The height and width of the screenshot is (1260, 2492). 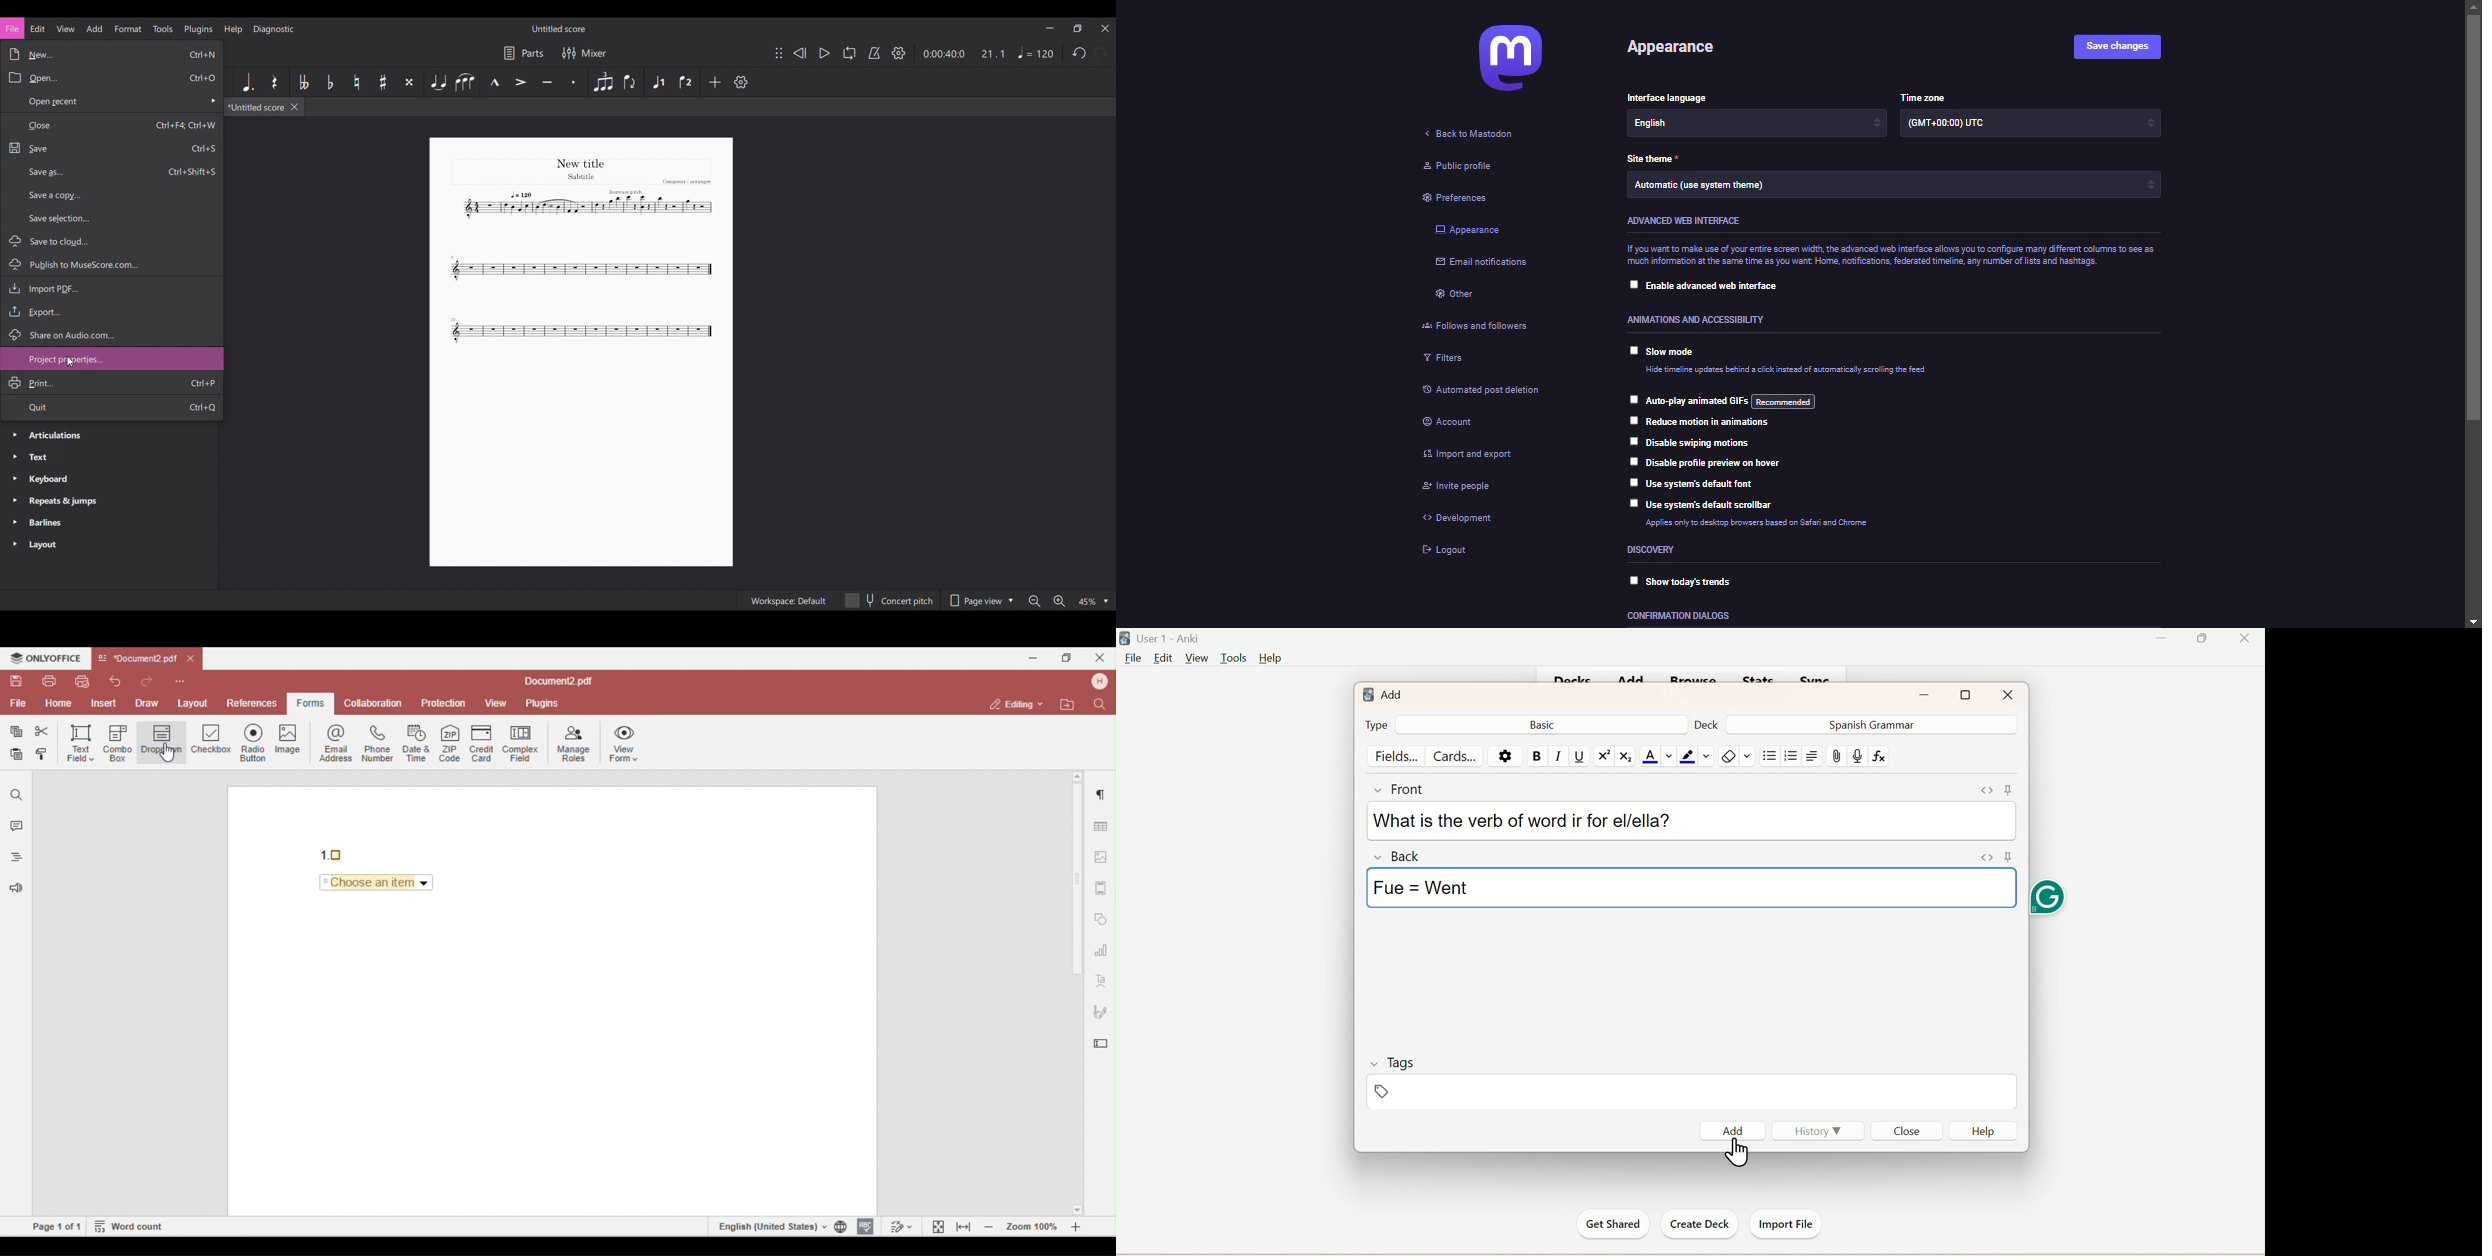 I want to click on Articulations, so click(x=108, y=436).